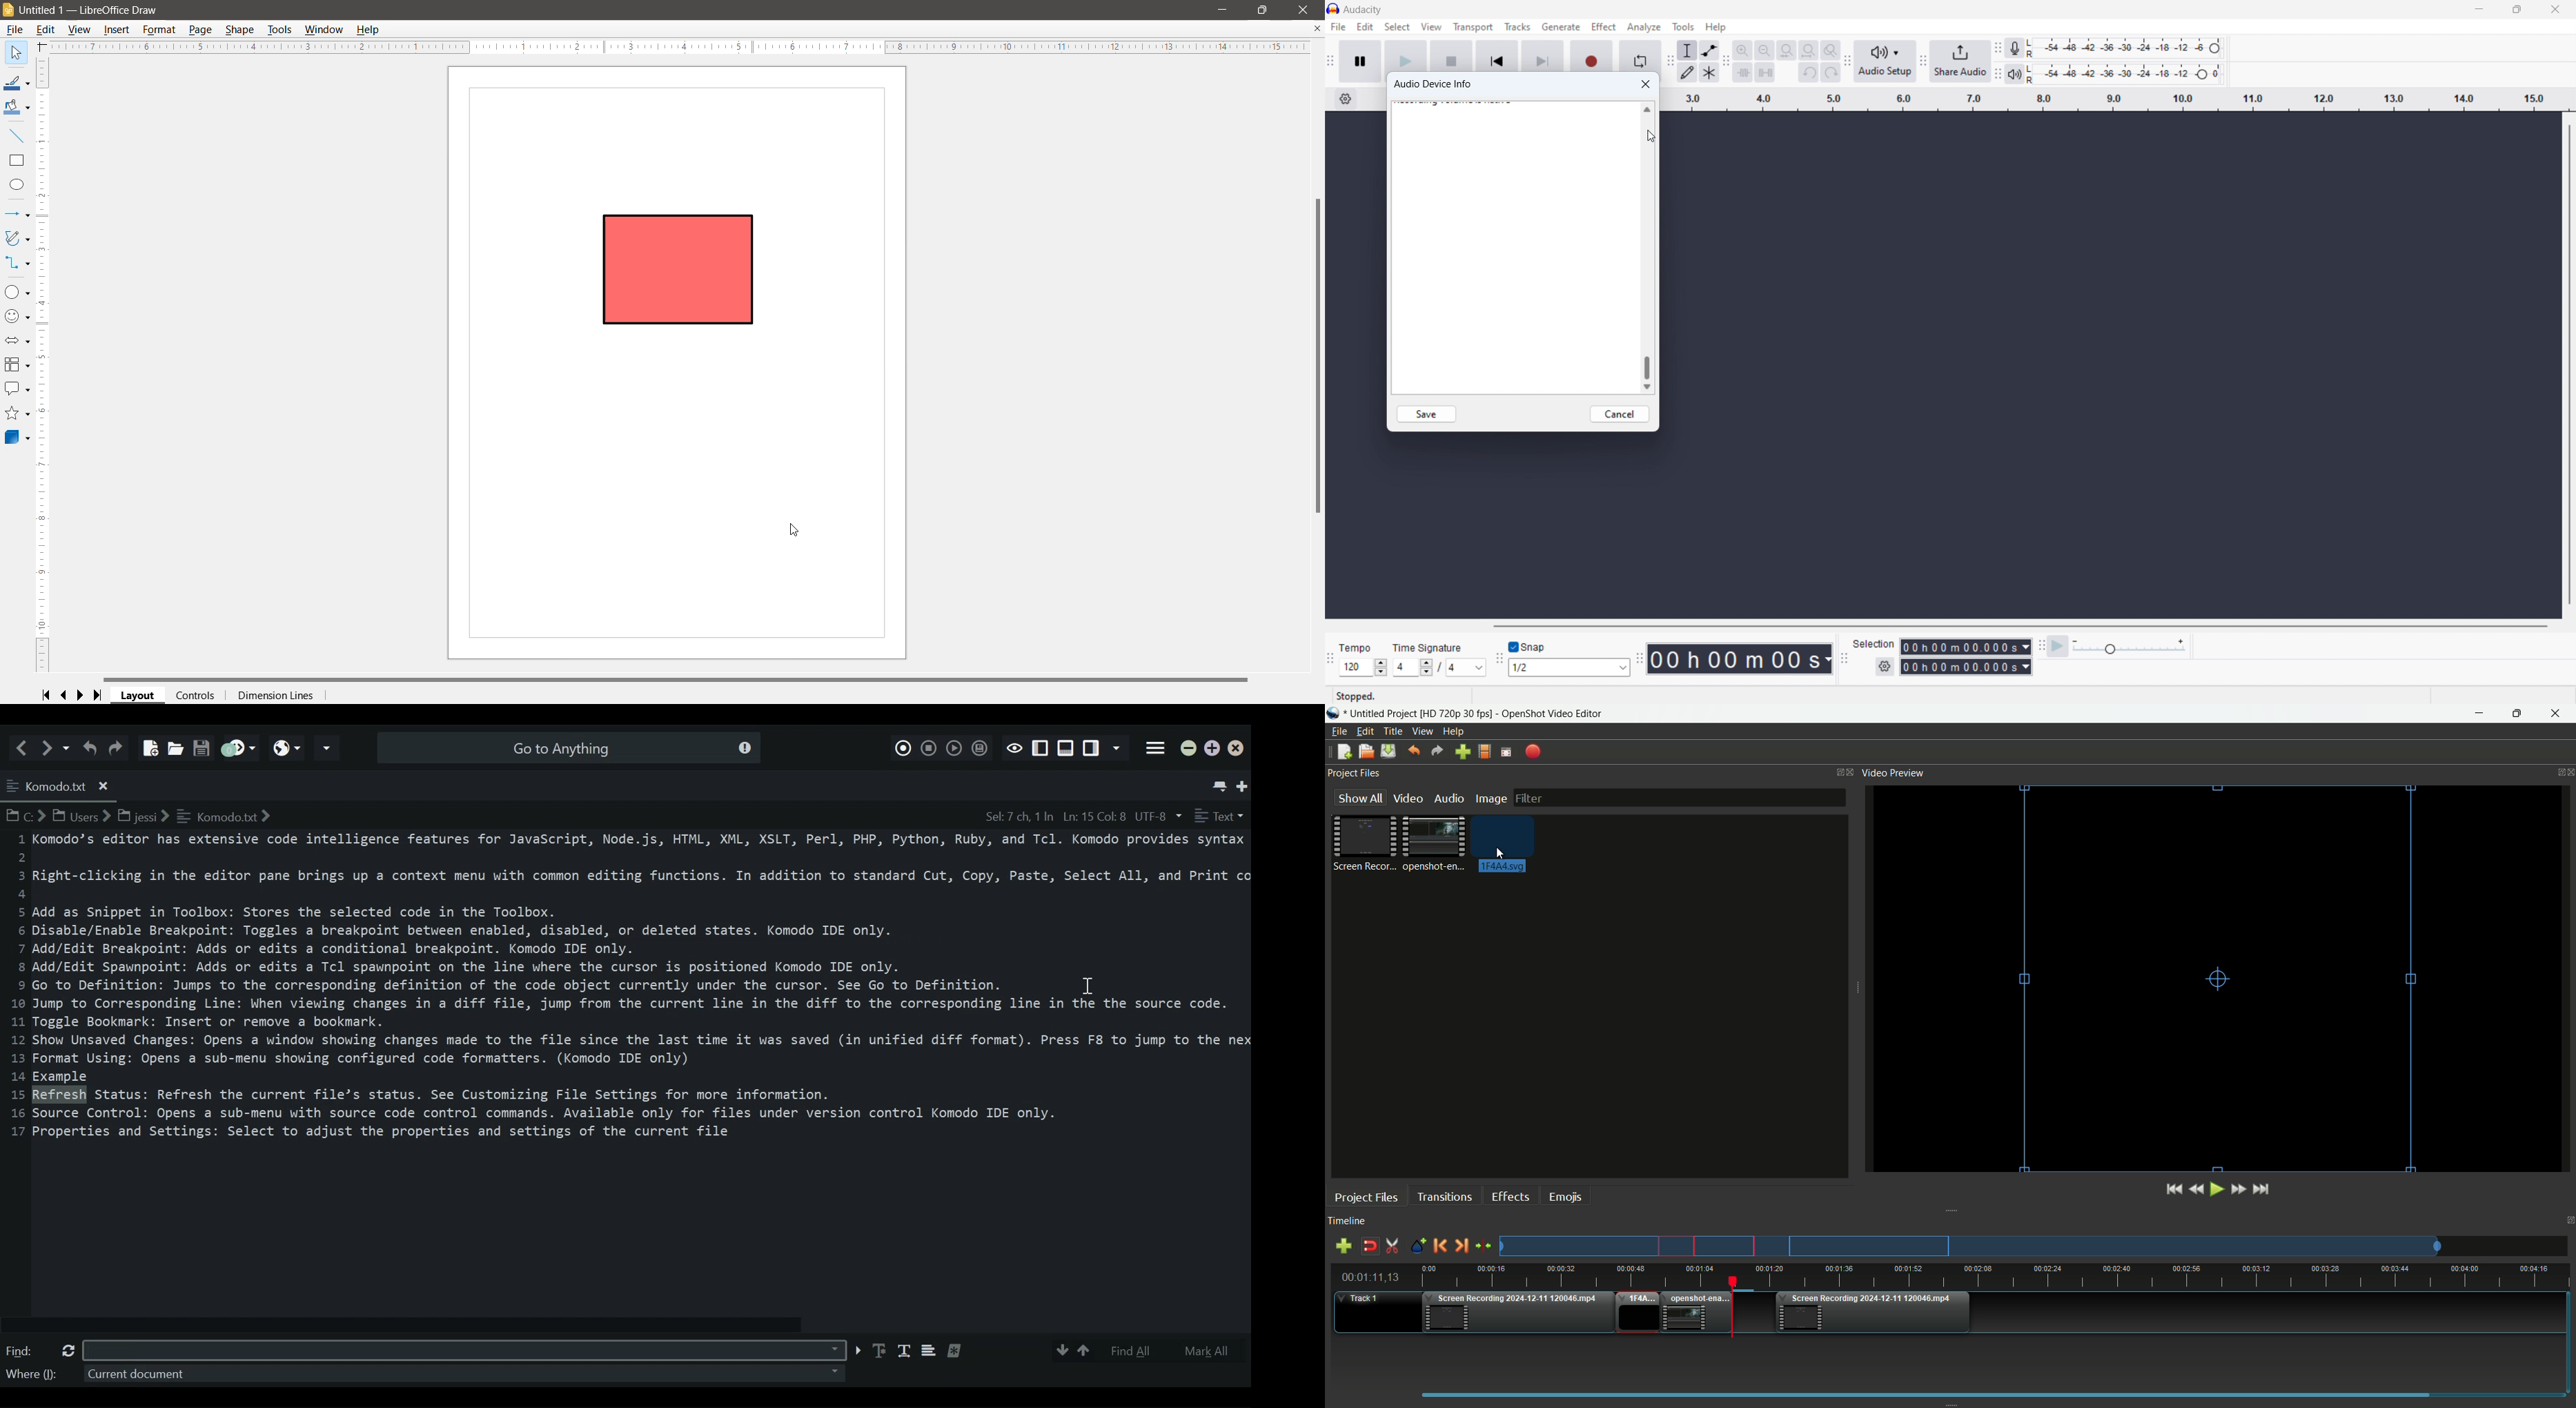  What do you see at coordinates (2557, 10) in the screenshot?
I see `close` at bounding box center [2557, 10].